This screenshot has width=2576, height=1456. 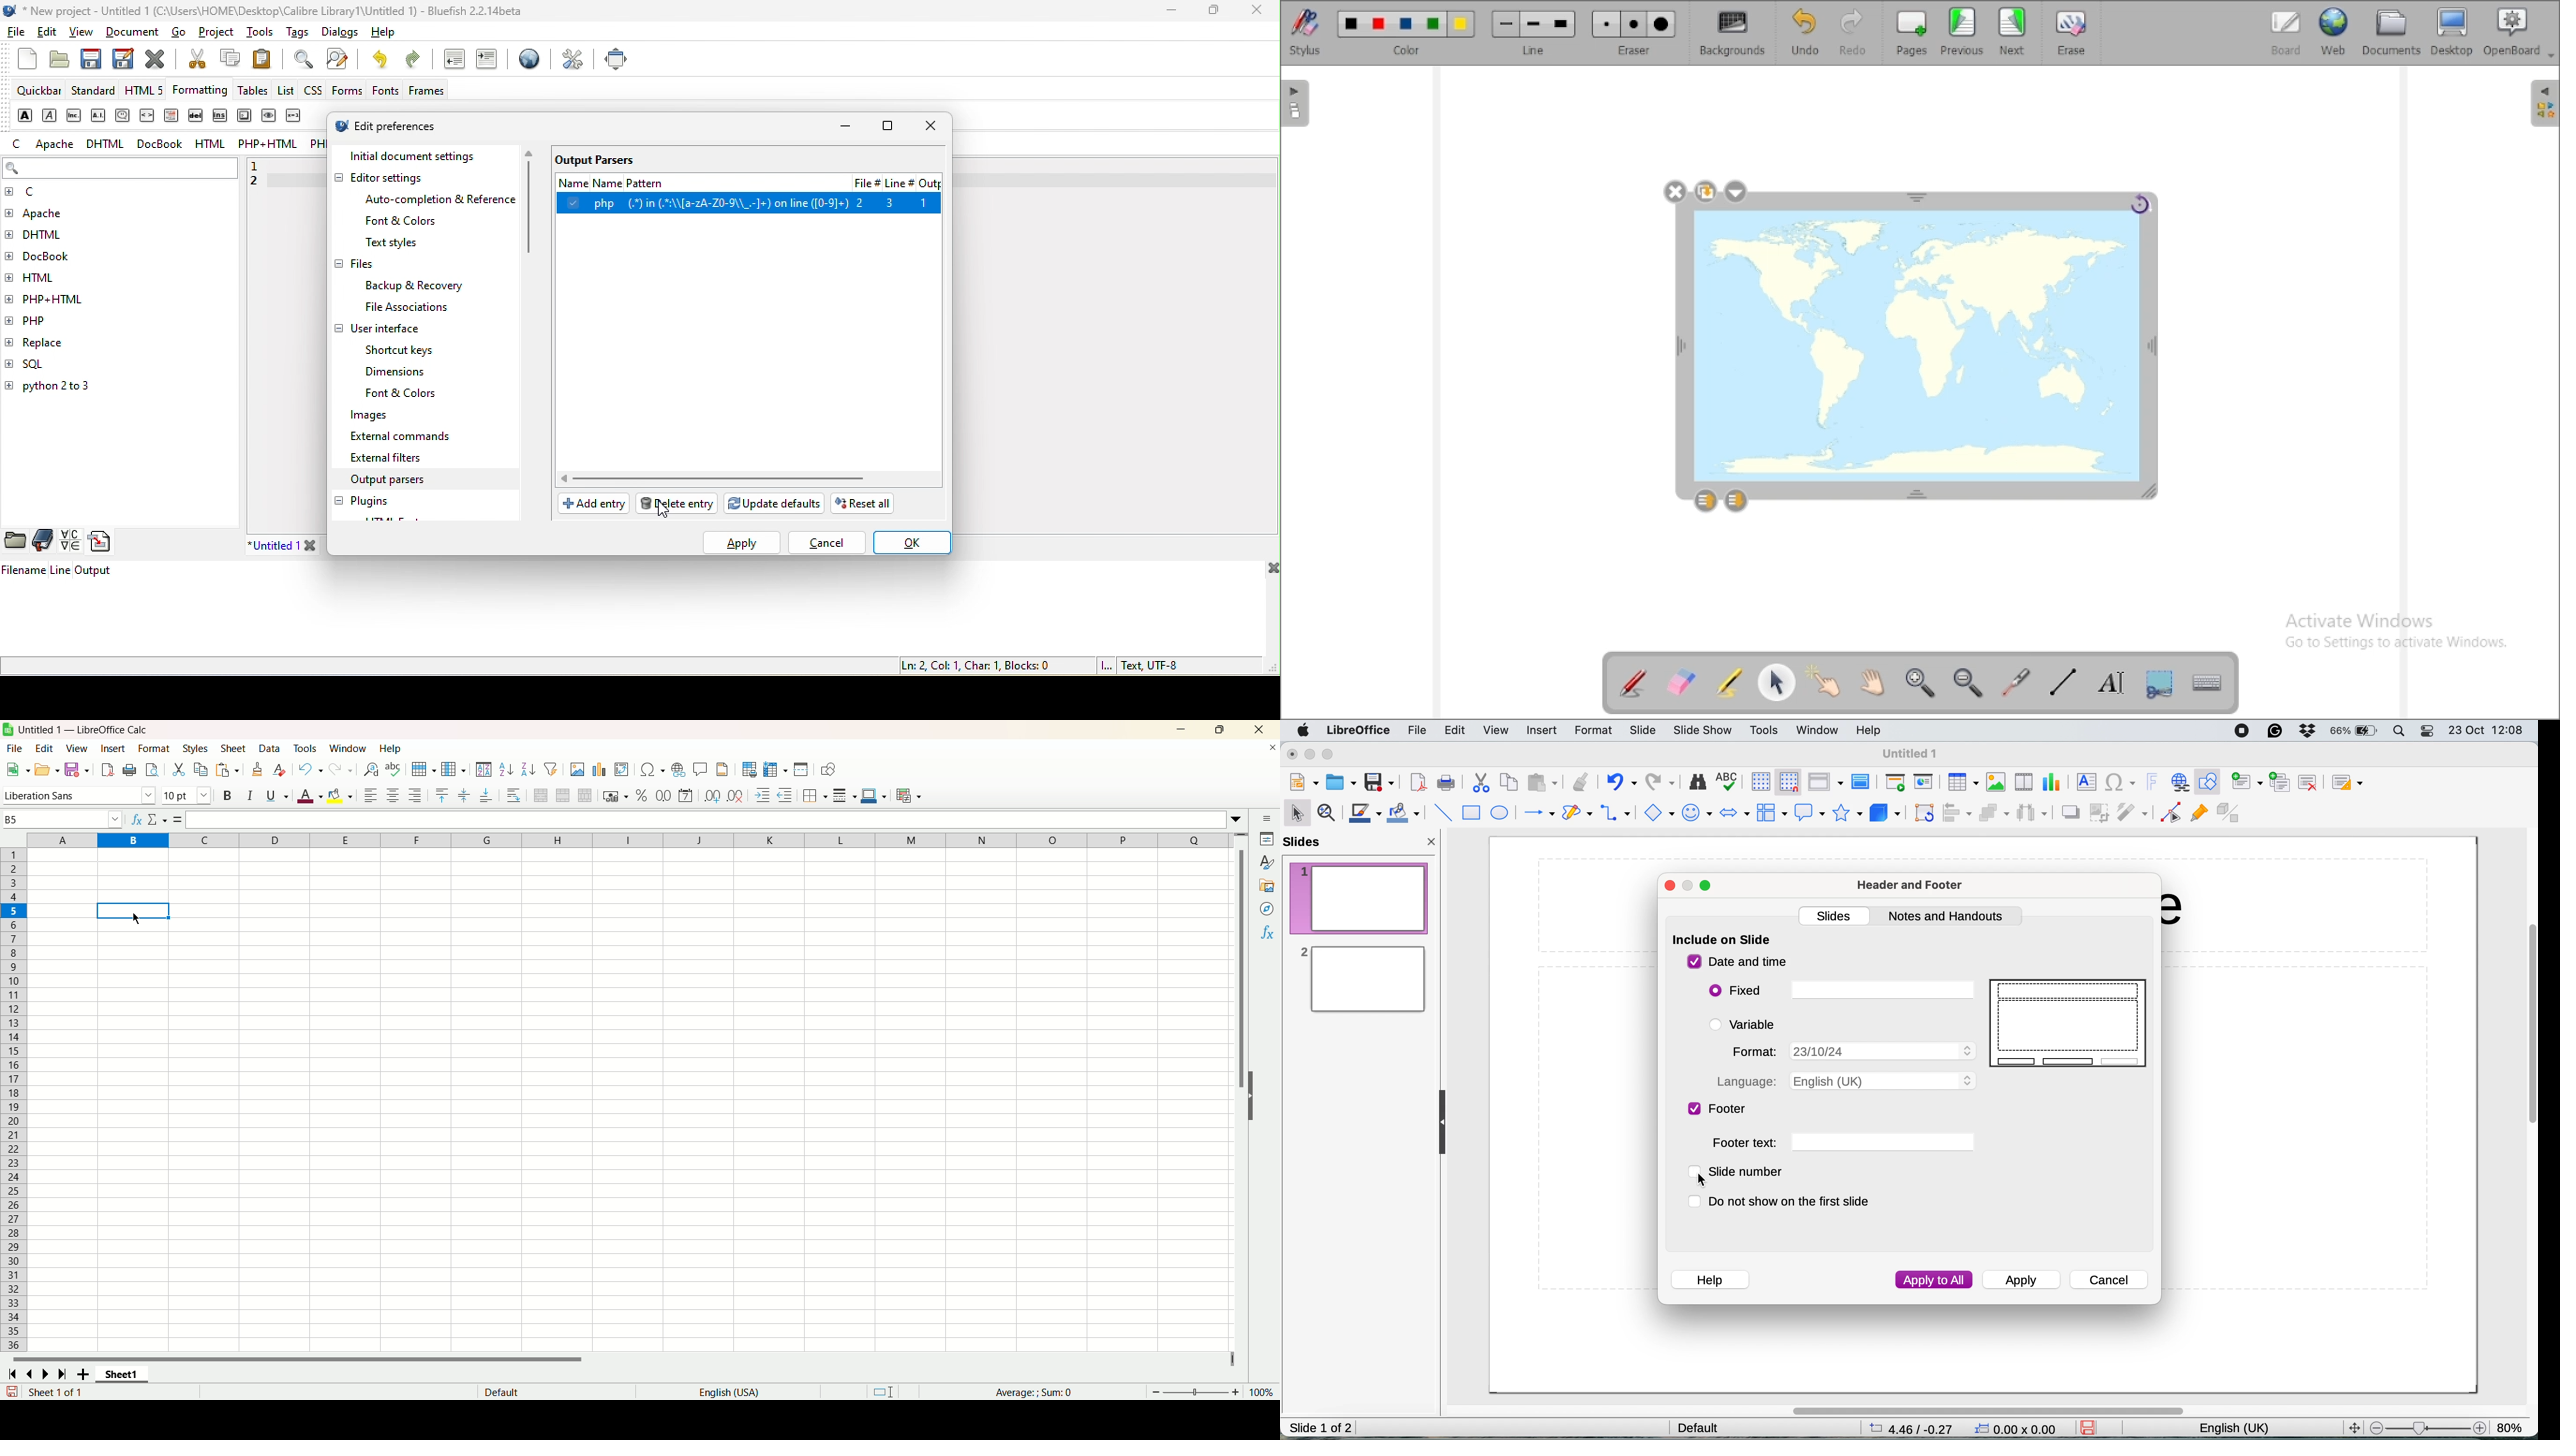 What do you see at coordinates (2486, 731) in the screenshot?
I see `23 oct 12:08` at bounding box center [2486, 731].